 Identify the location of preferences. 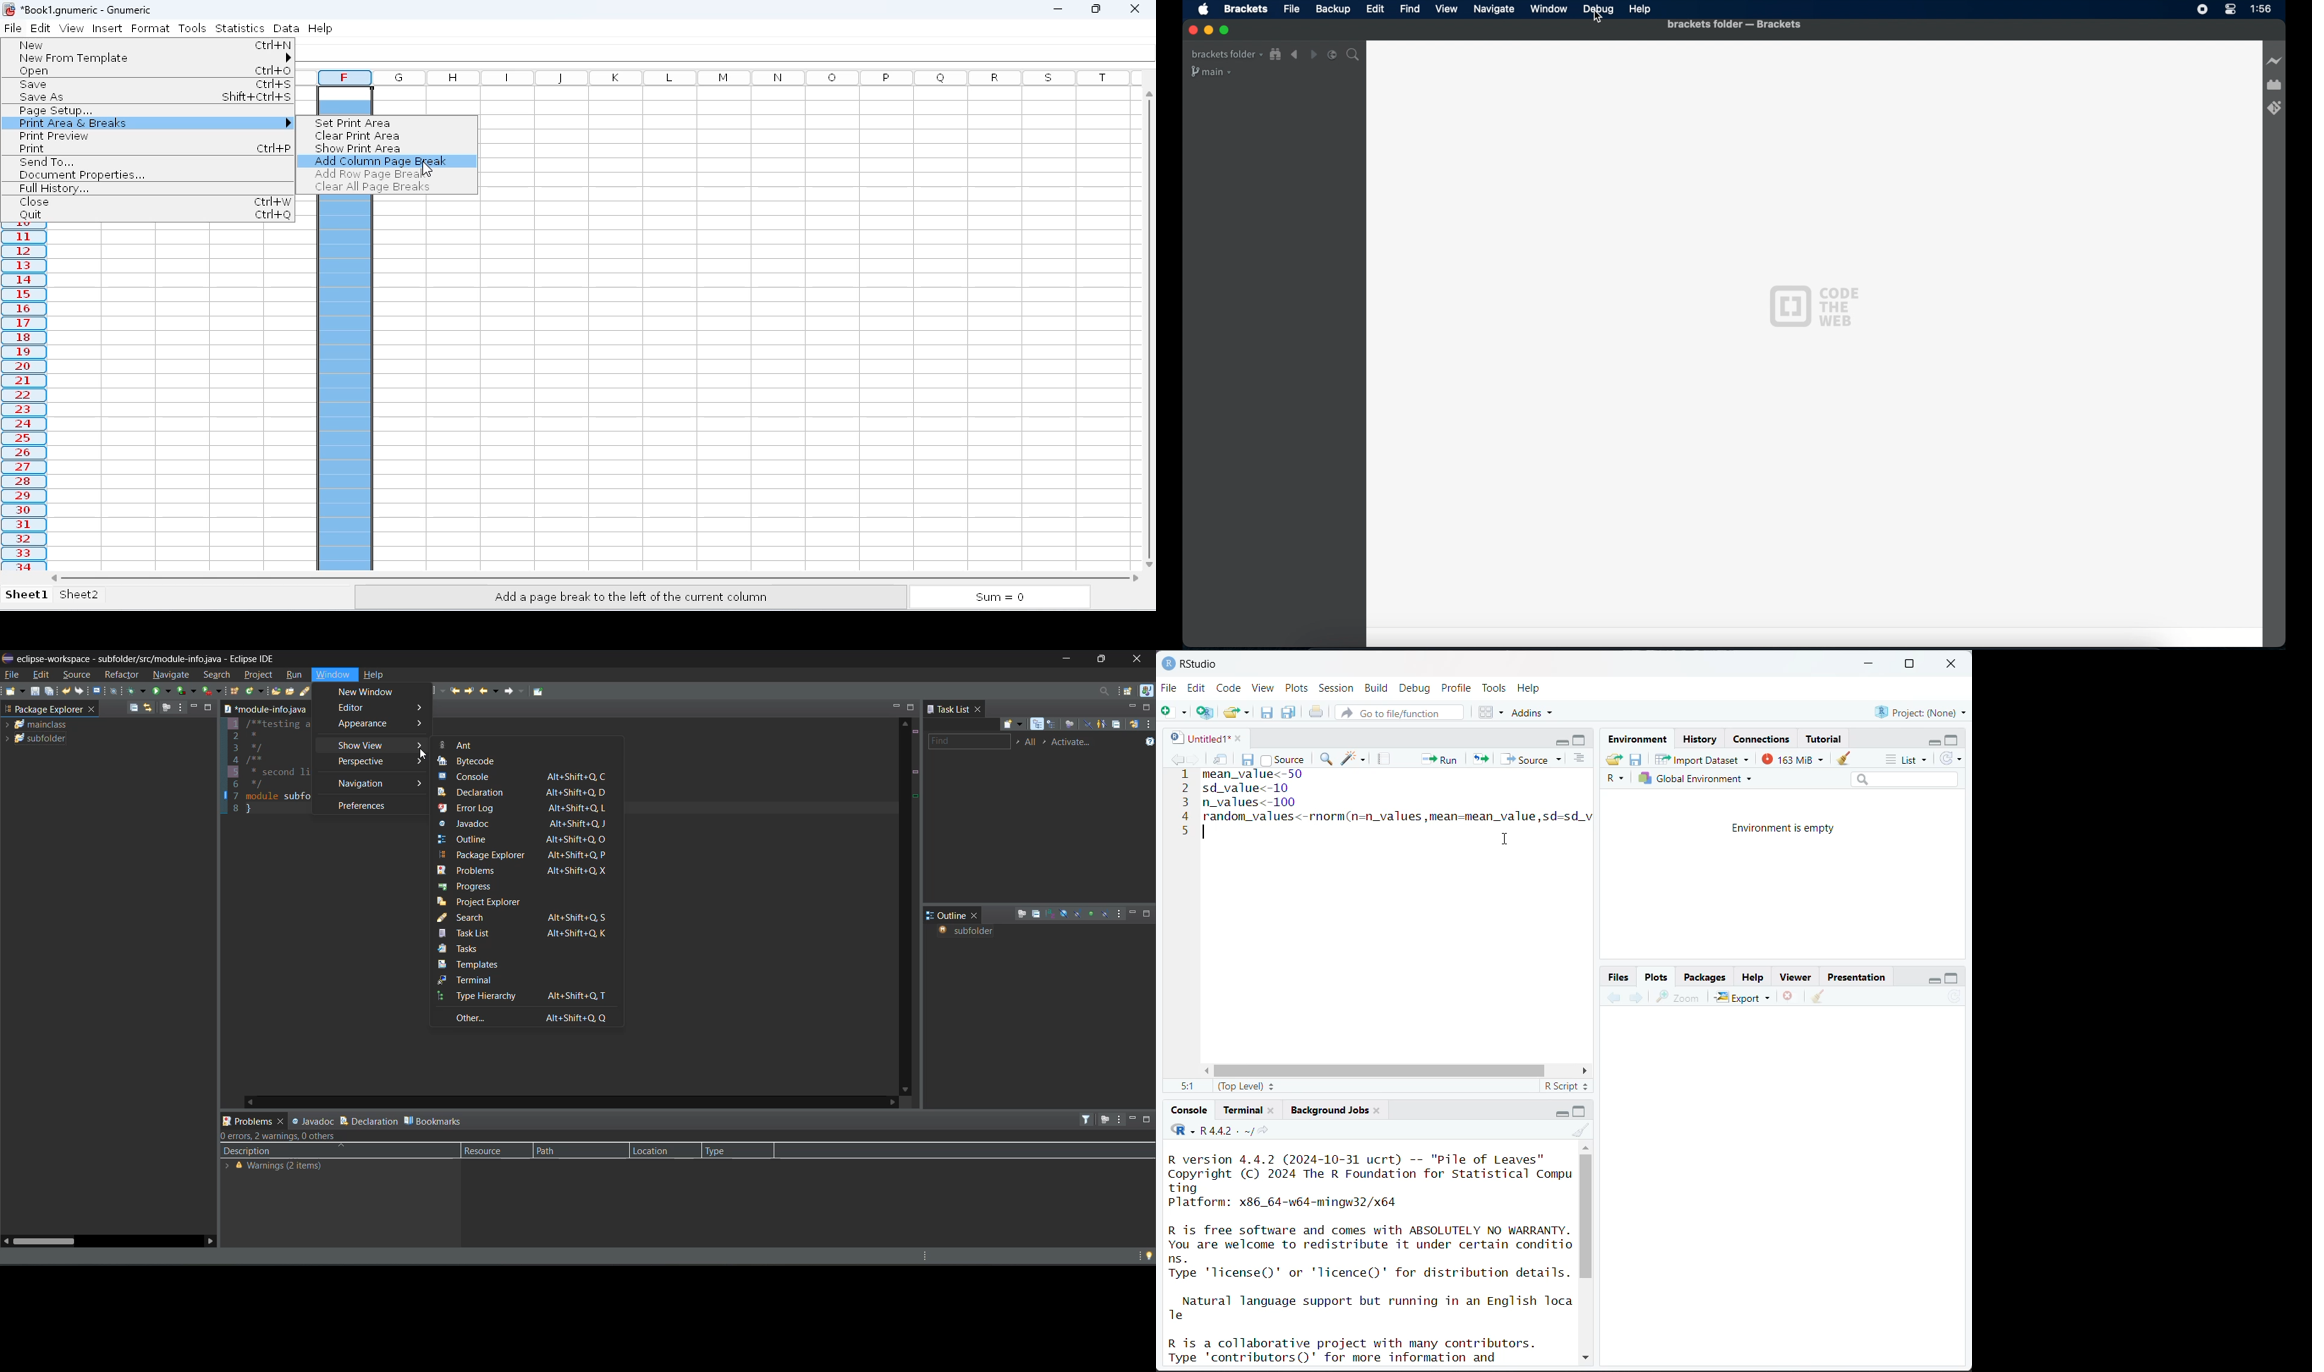
(364, 806).